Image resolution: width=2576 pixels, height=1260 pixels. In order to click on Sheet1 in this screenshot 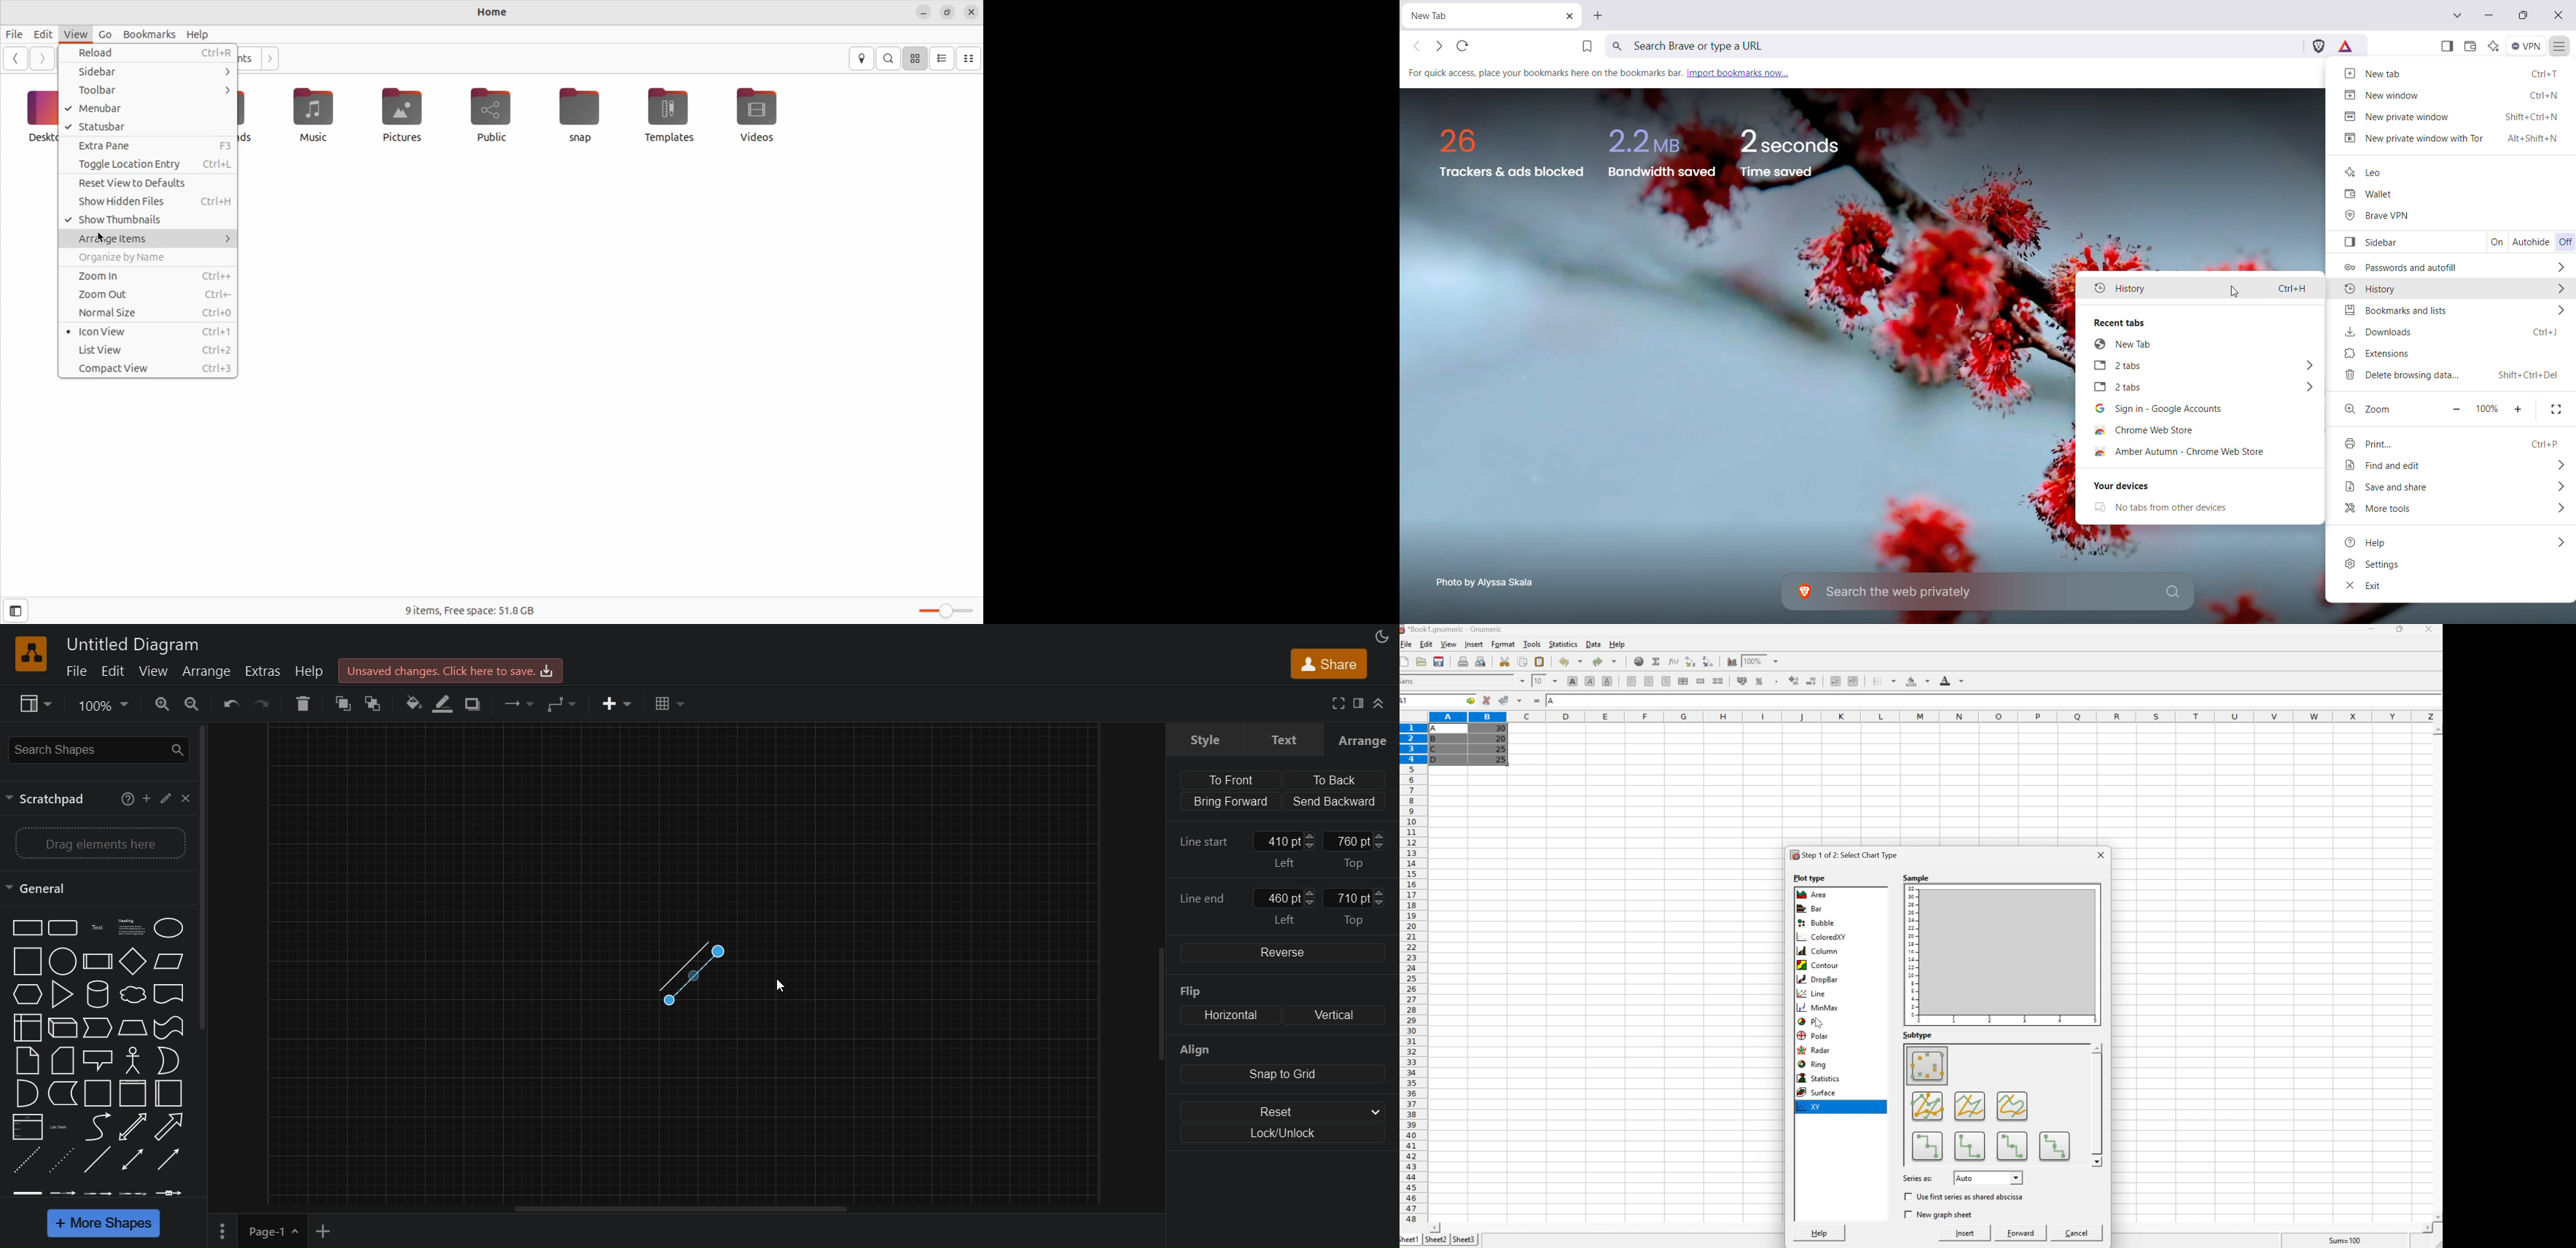, I will do `click(1410, 1241)`.